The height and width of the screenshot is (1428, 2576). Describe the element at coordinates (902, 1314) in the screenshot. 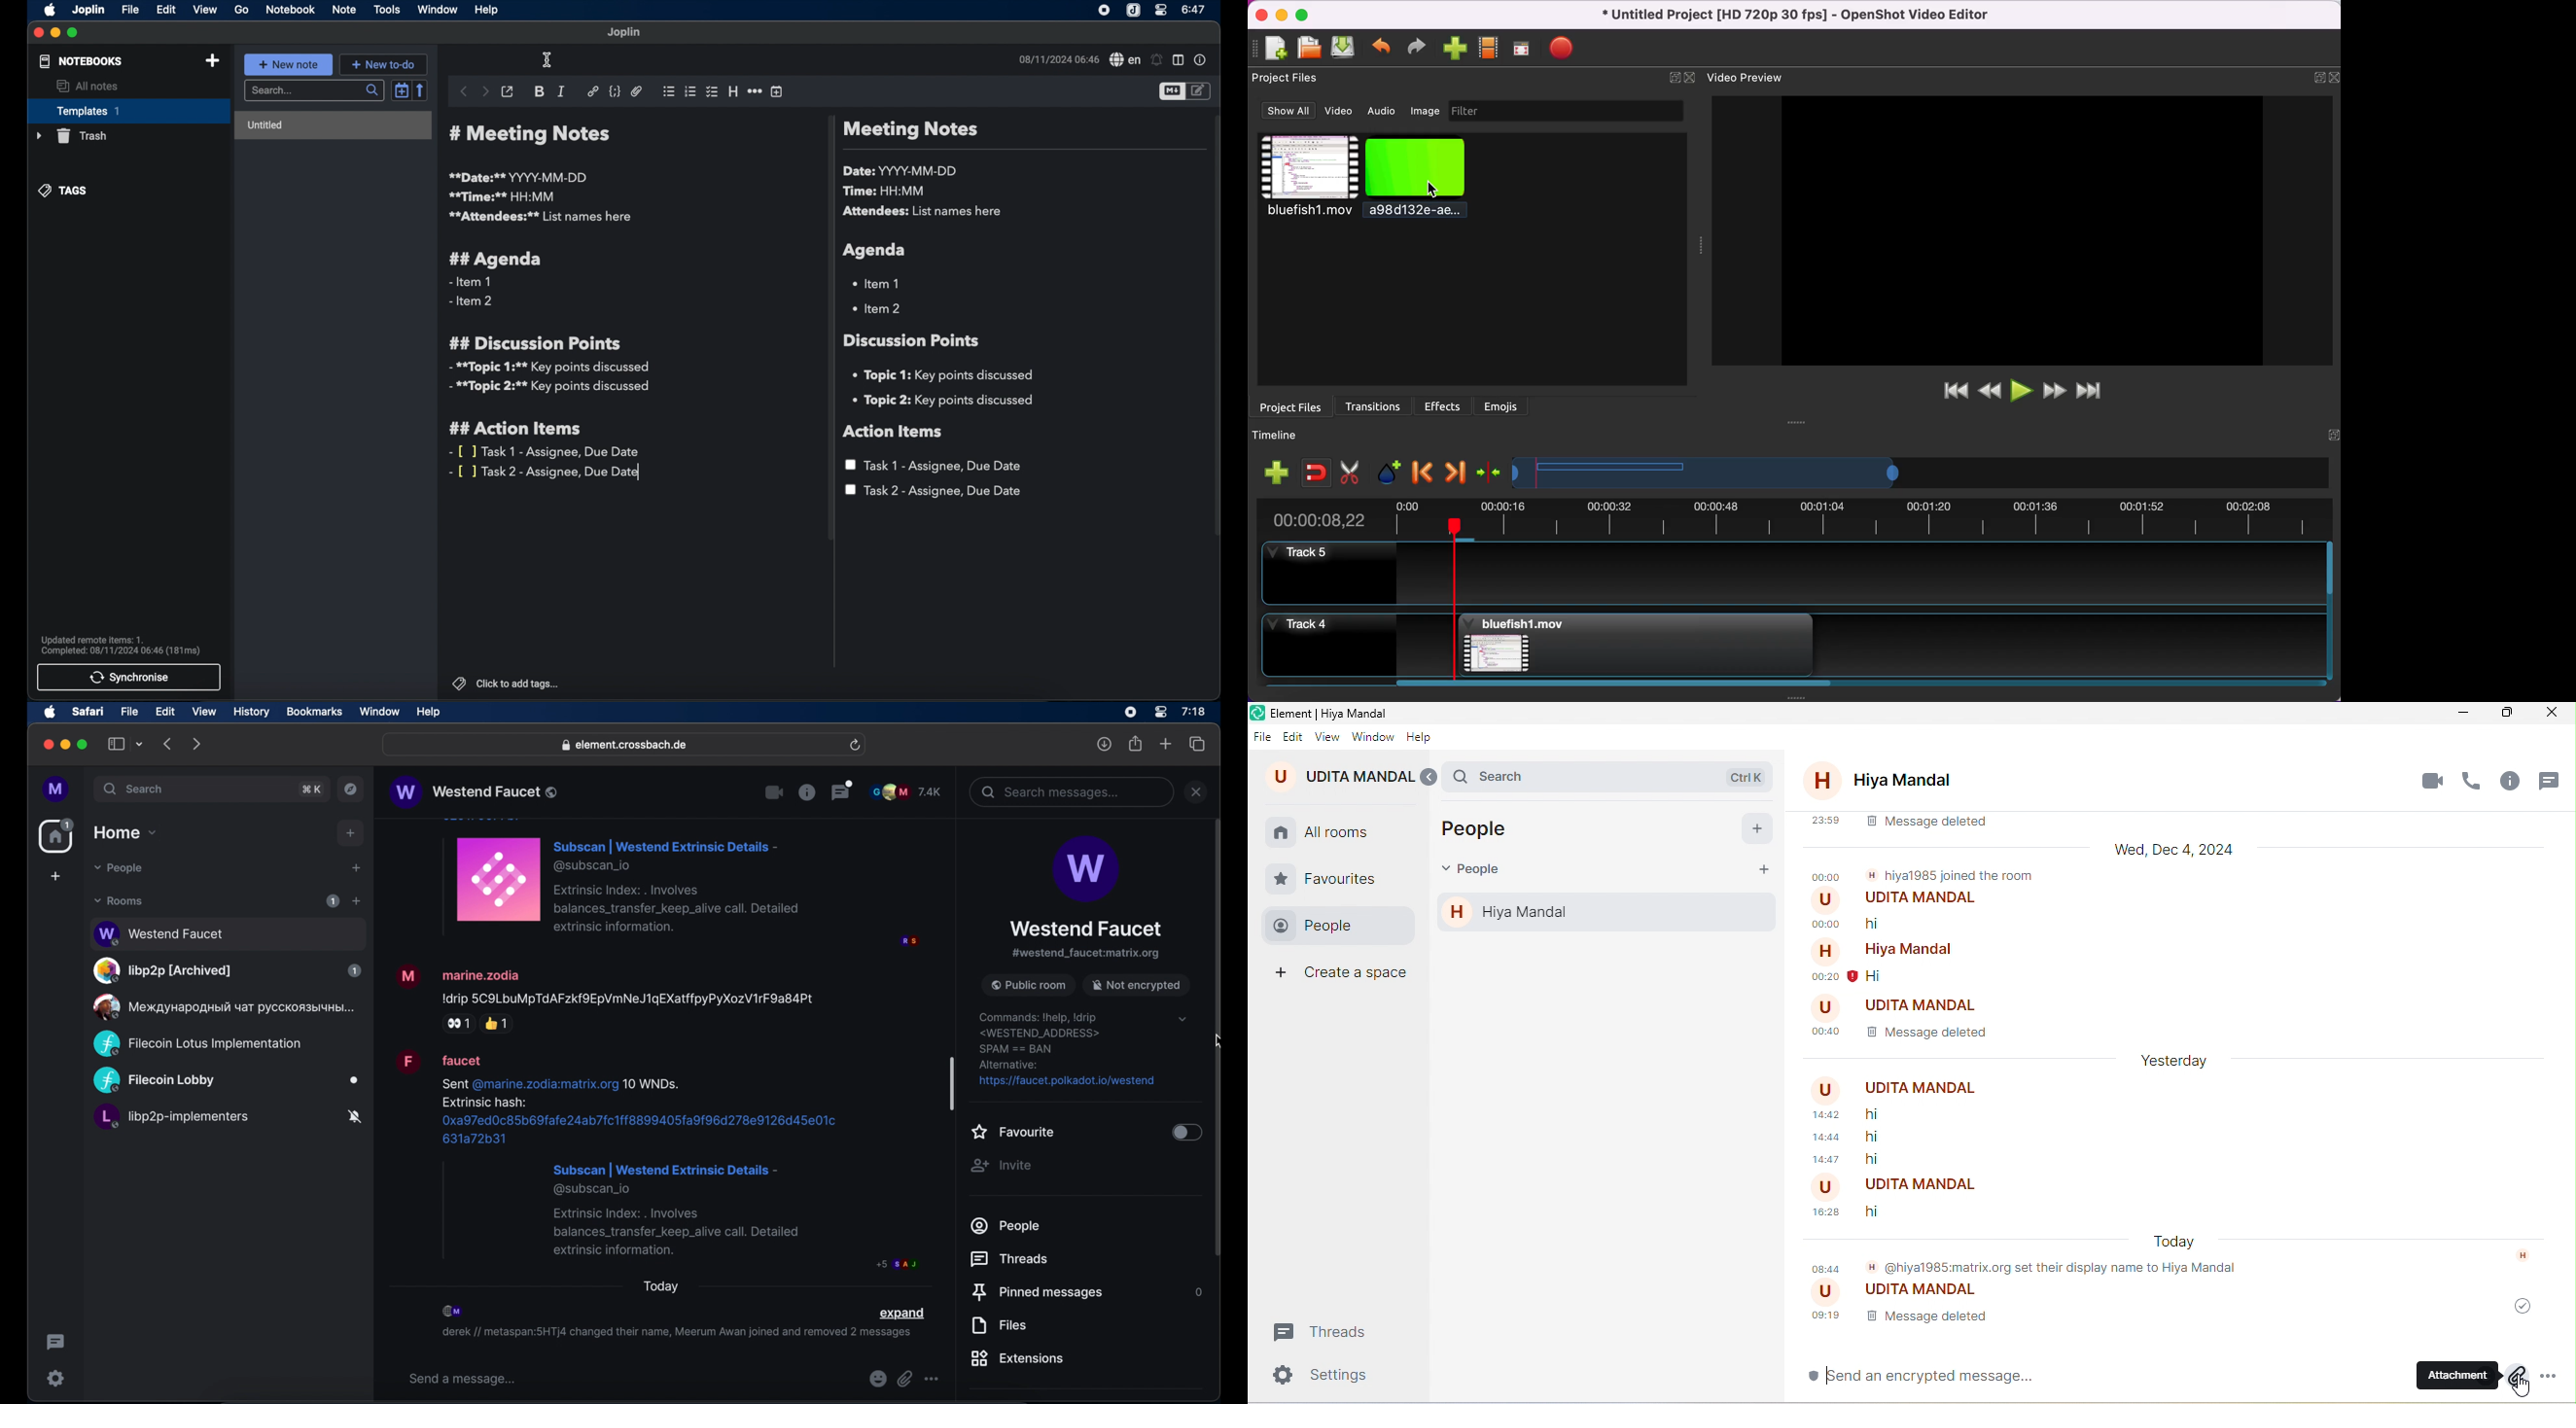

I see `expand` at that location.